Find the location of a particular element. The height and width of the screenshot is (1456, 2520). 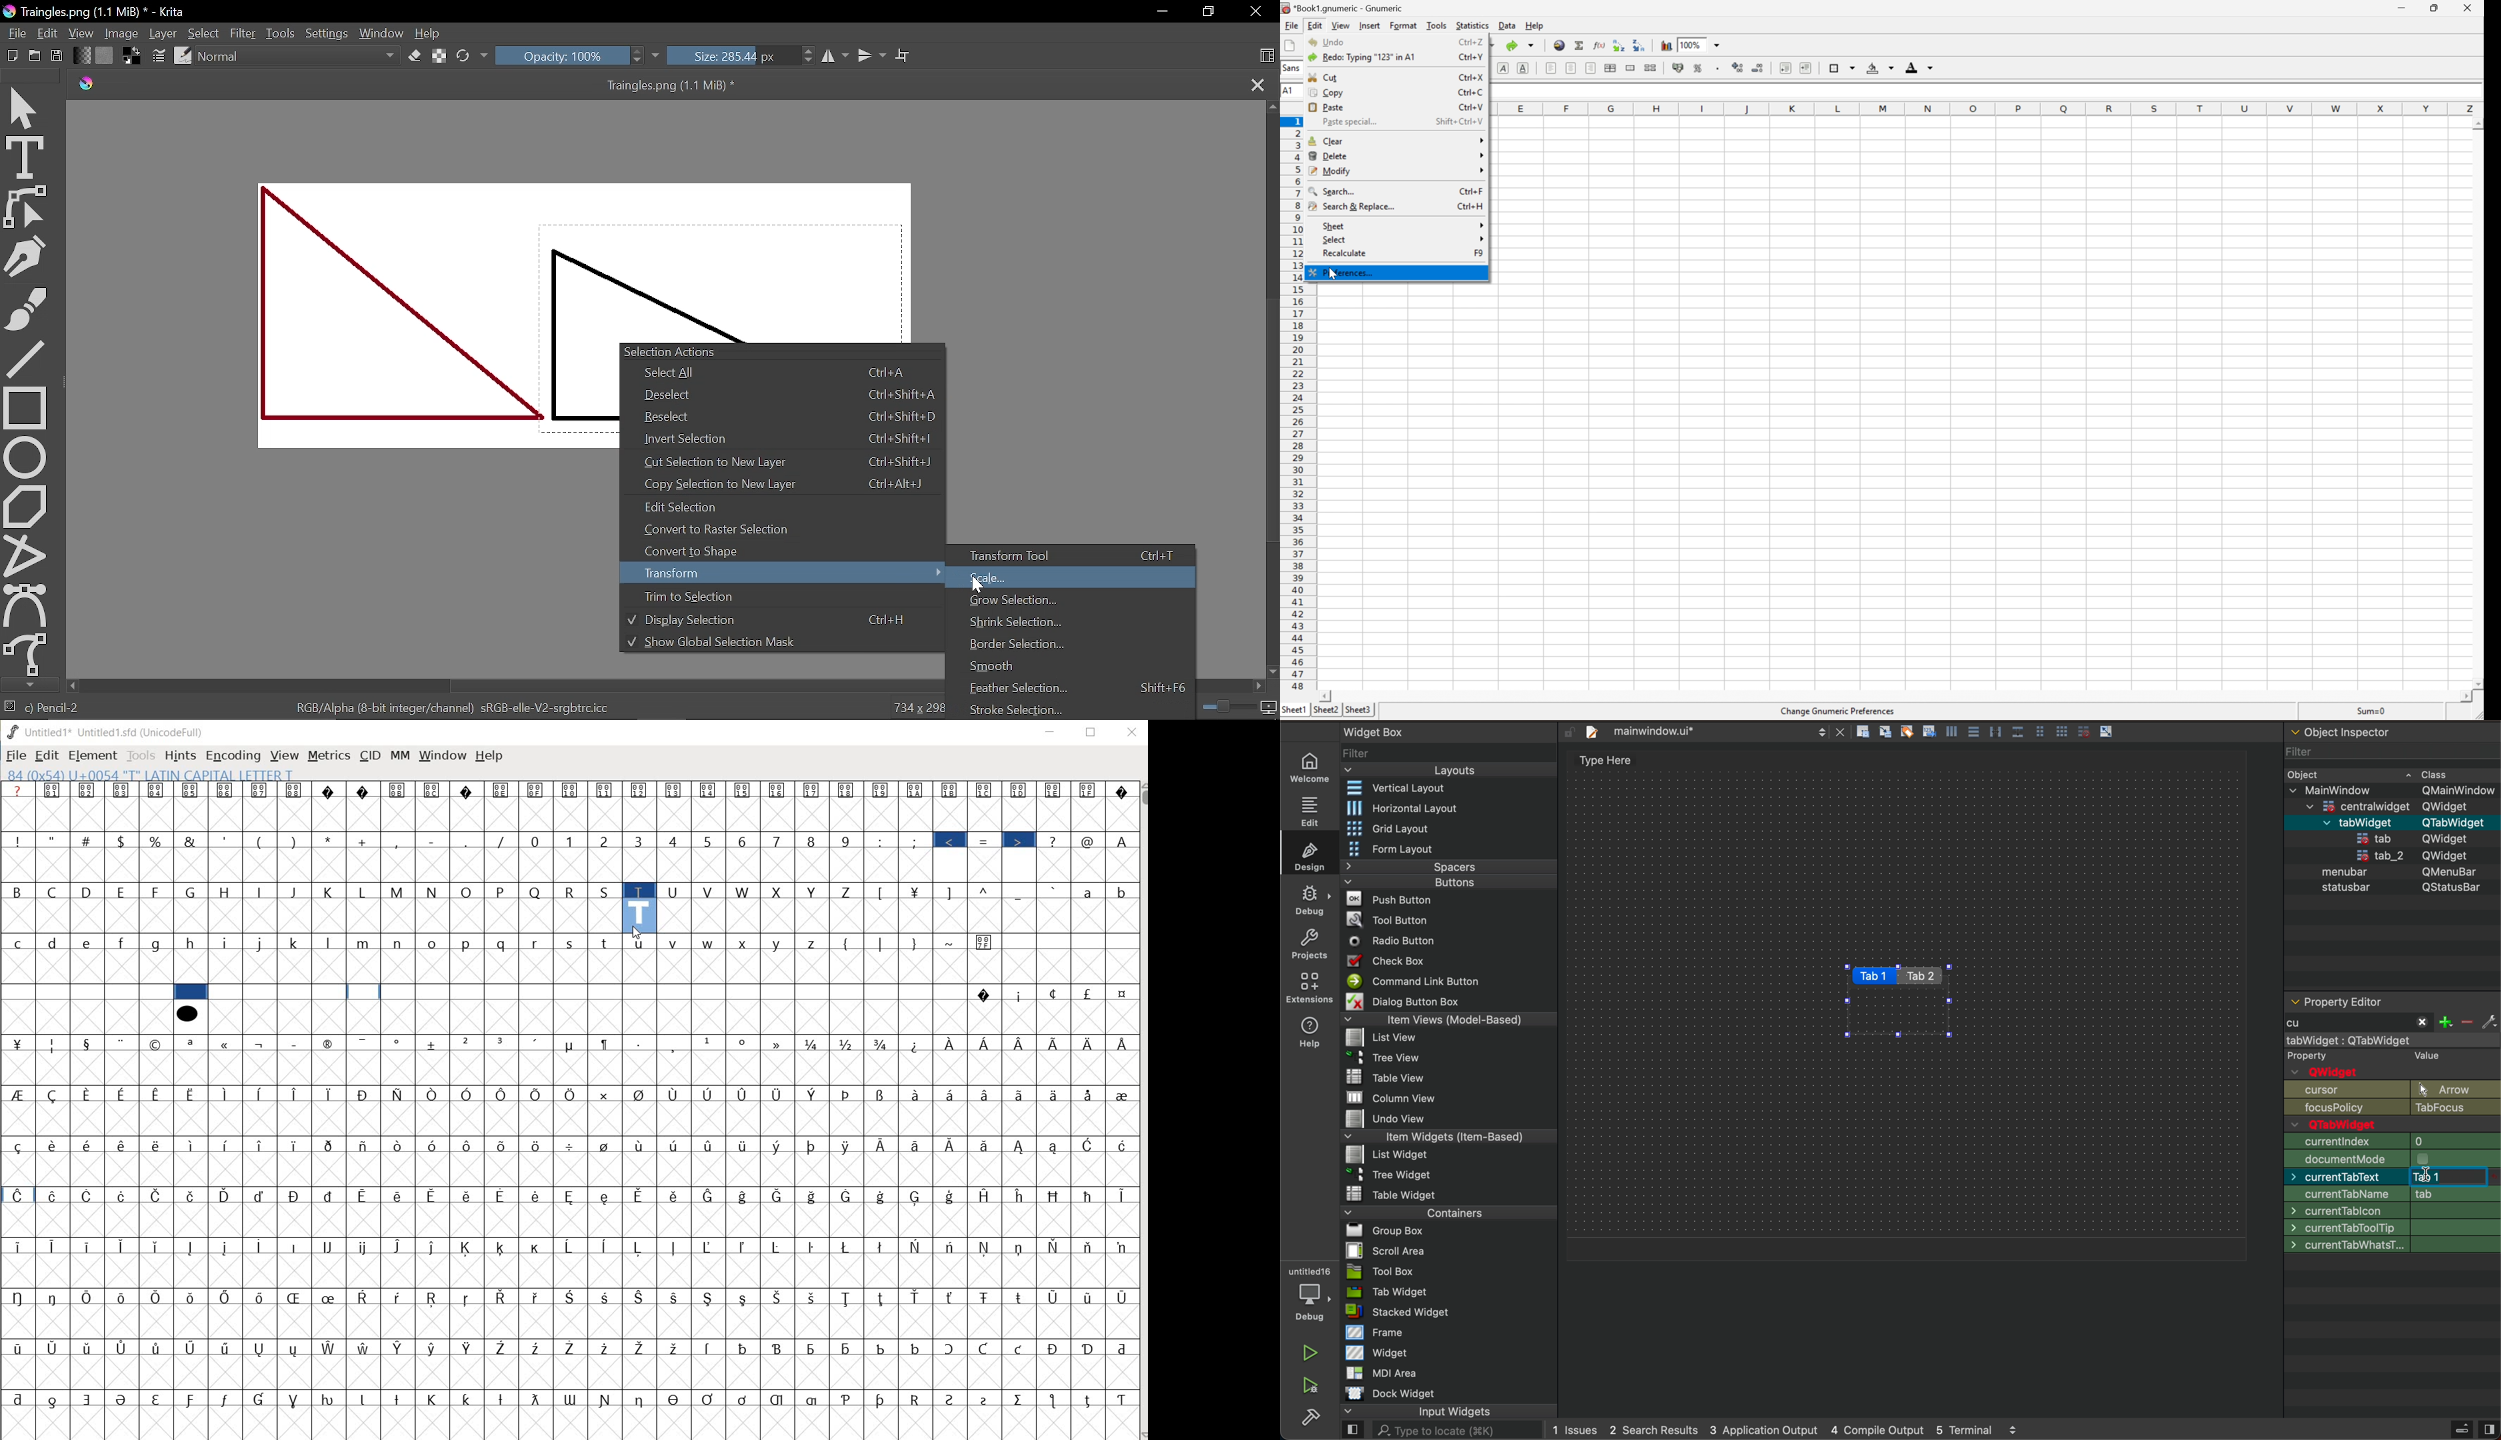

? is located at coordinates (1055, 840).